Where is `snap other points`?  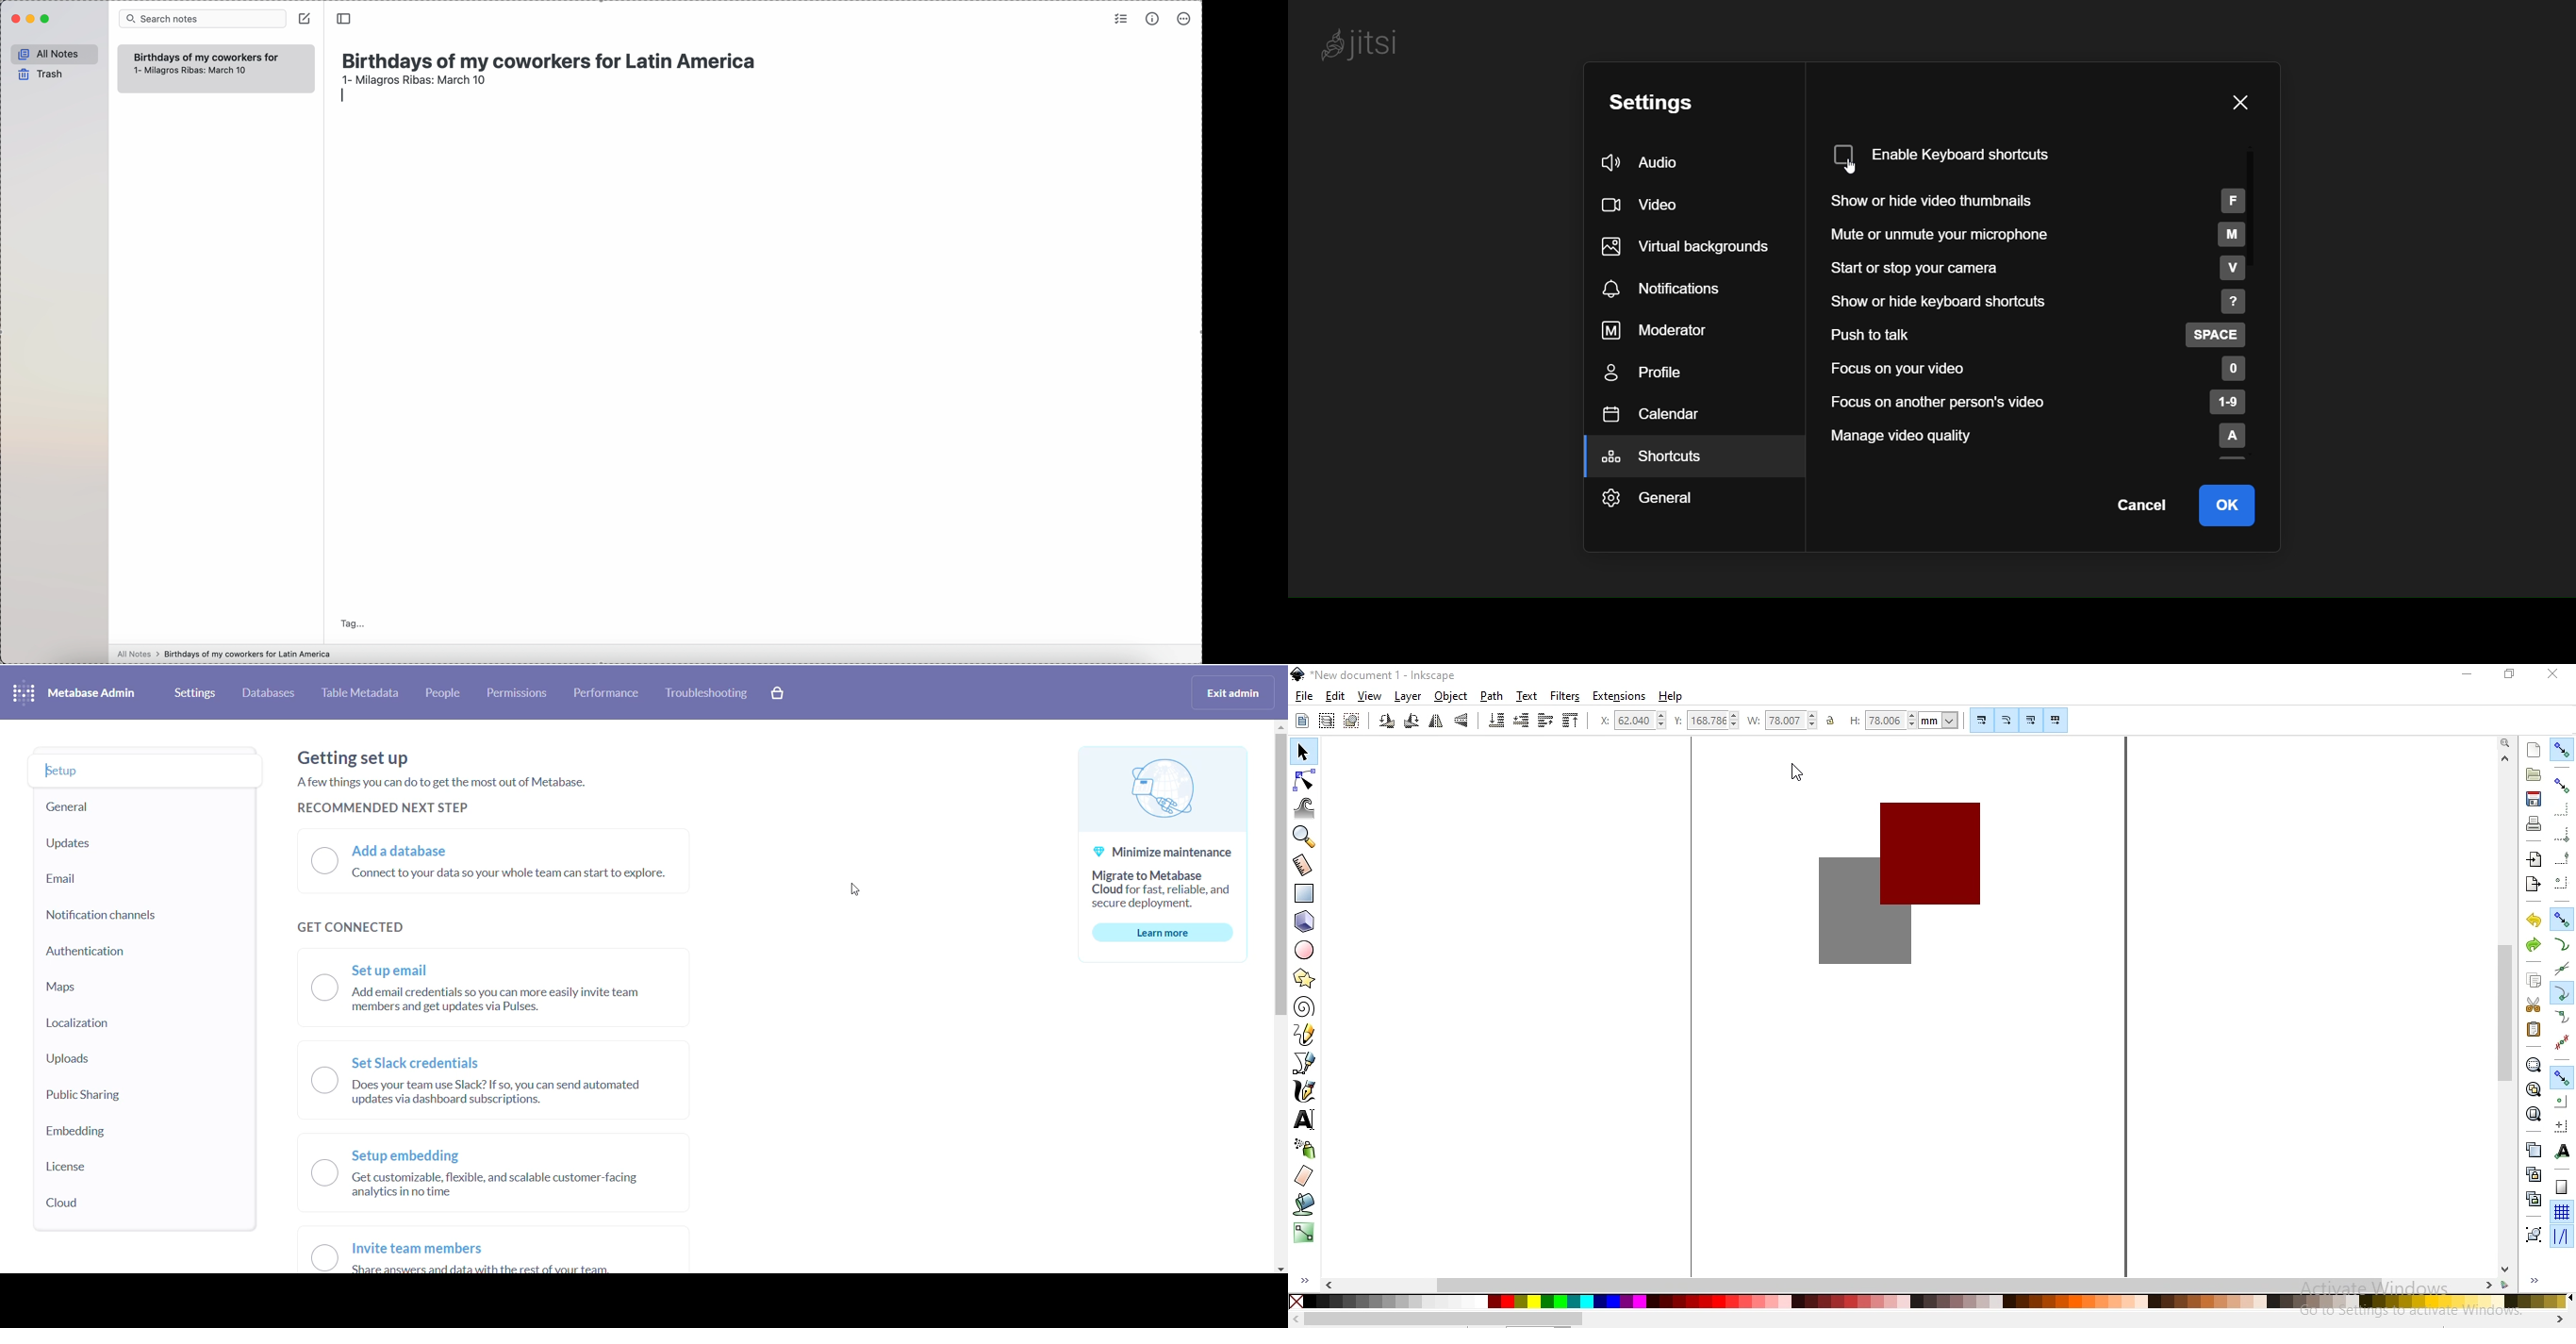
snap other points is located at coordinates (2563, 1075).